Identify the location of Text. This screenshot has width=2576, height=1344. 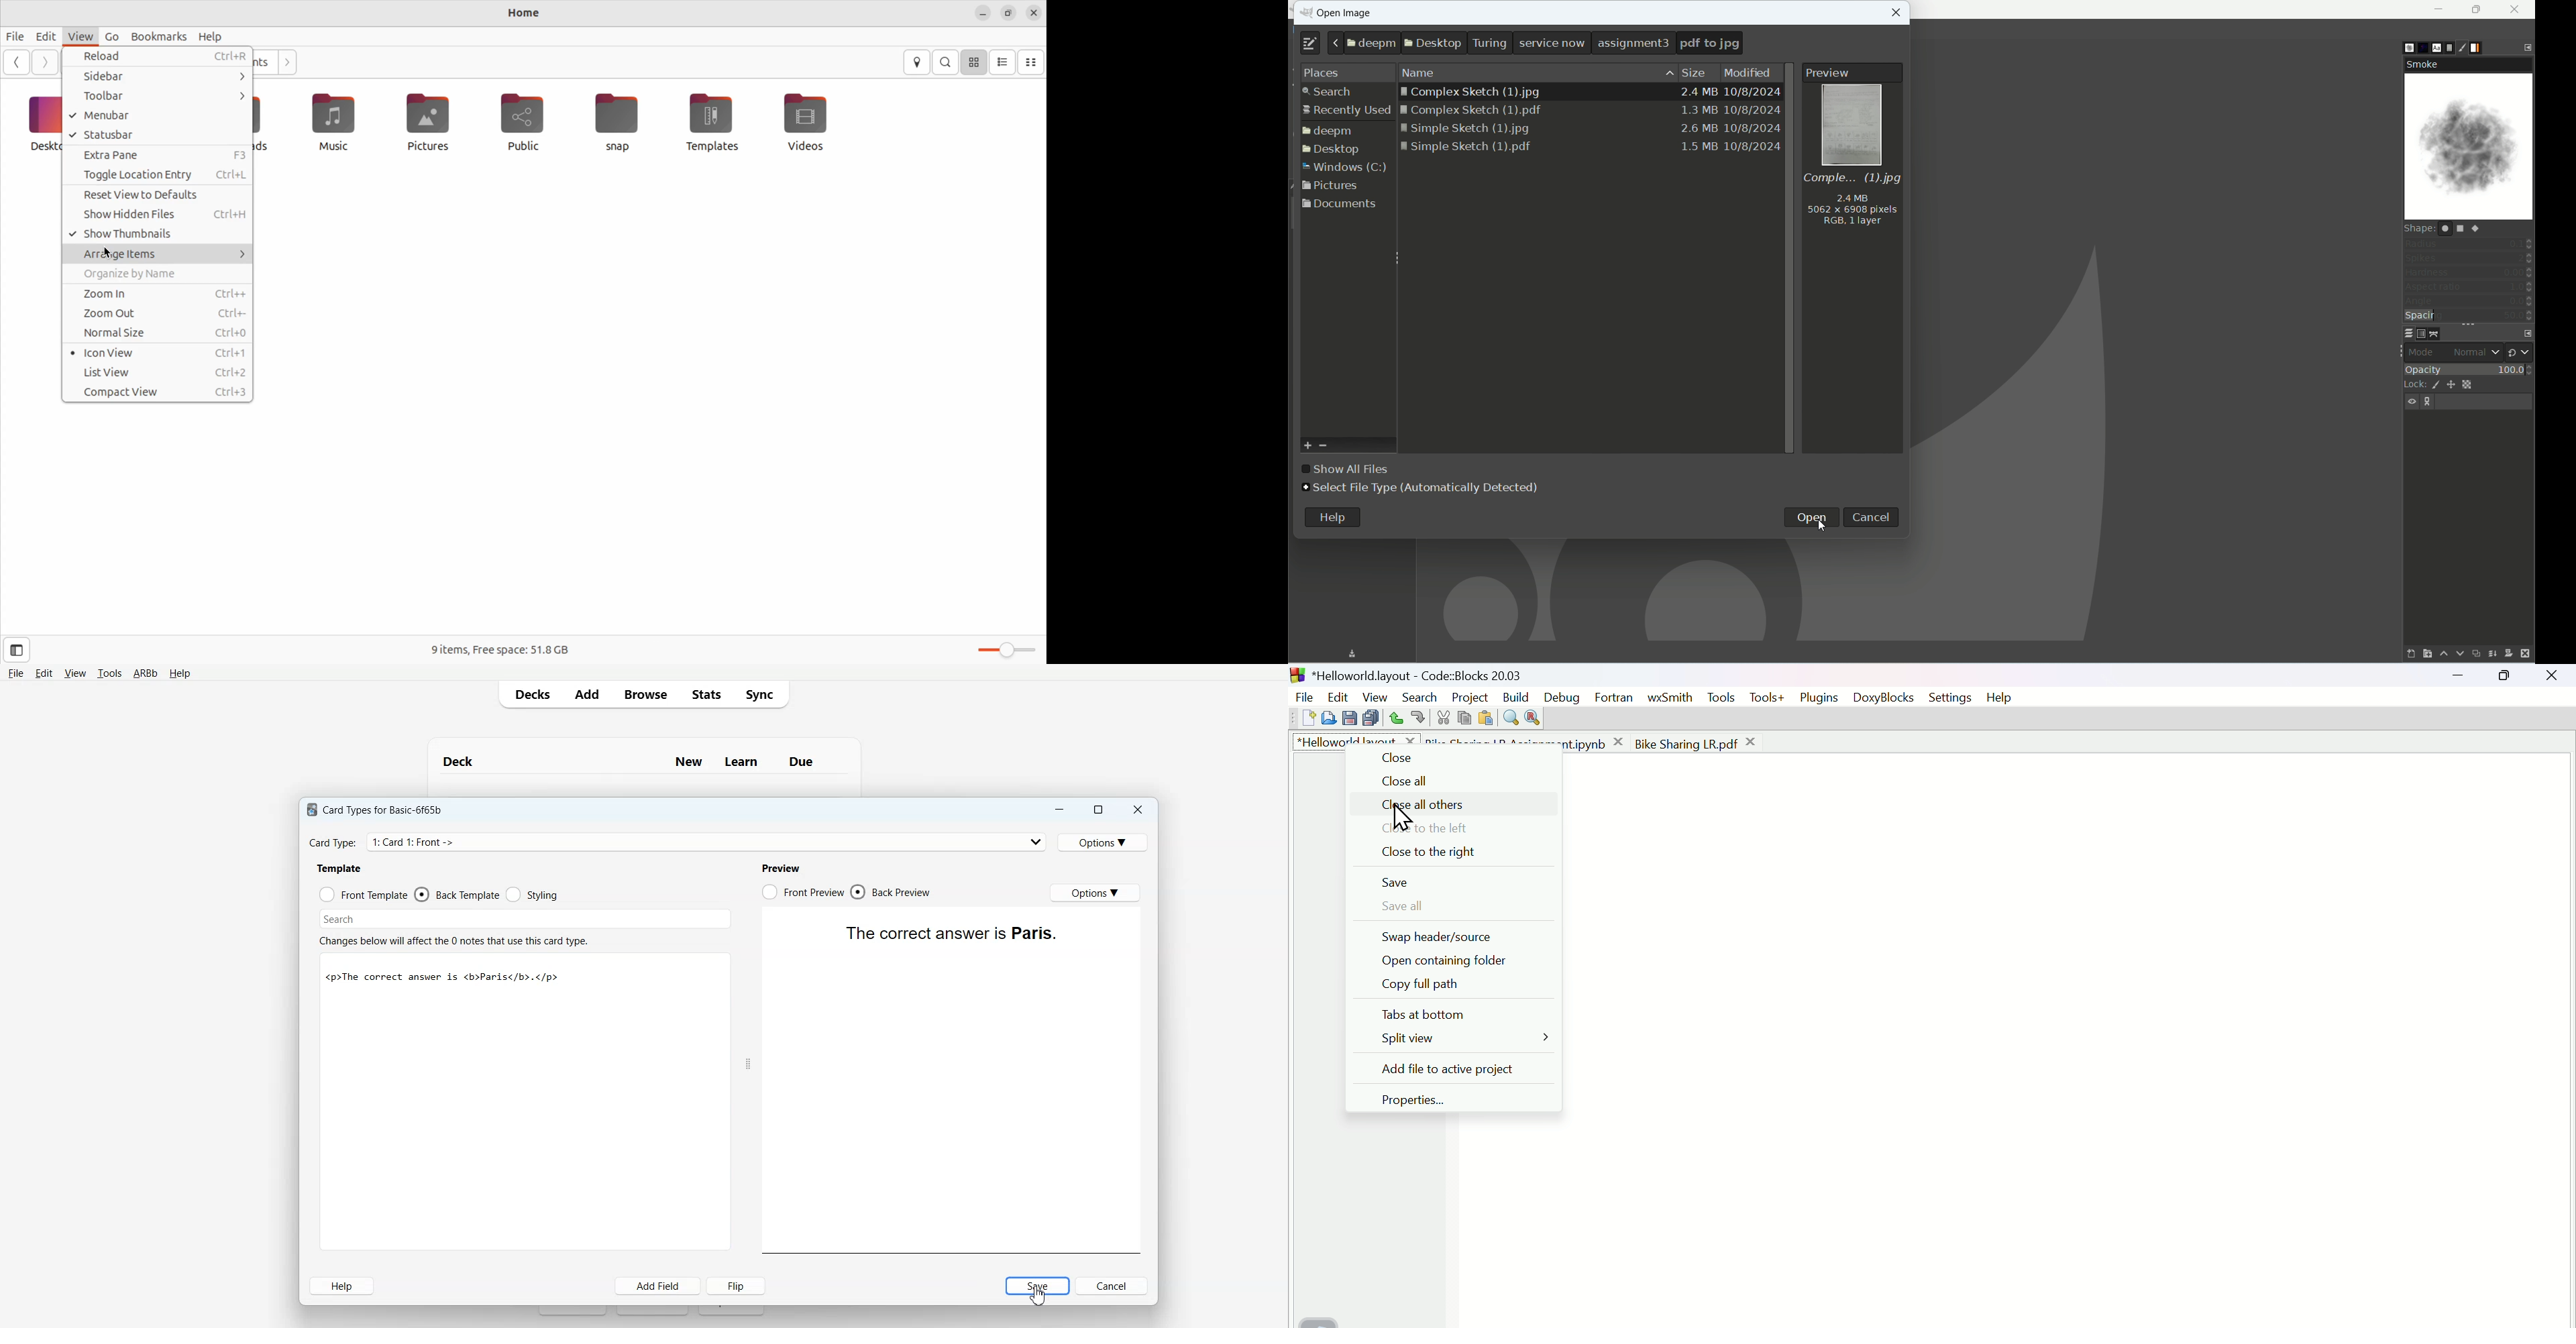
(443, 978).